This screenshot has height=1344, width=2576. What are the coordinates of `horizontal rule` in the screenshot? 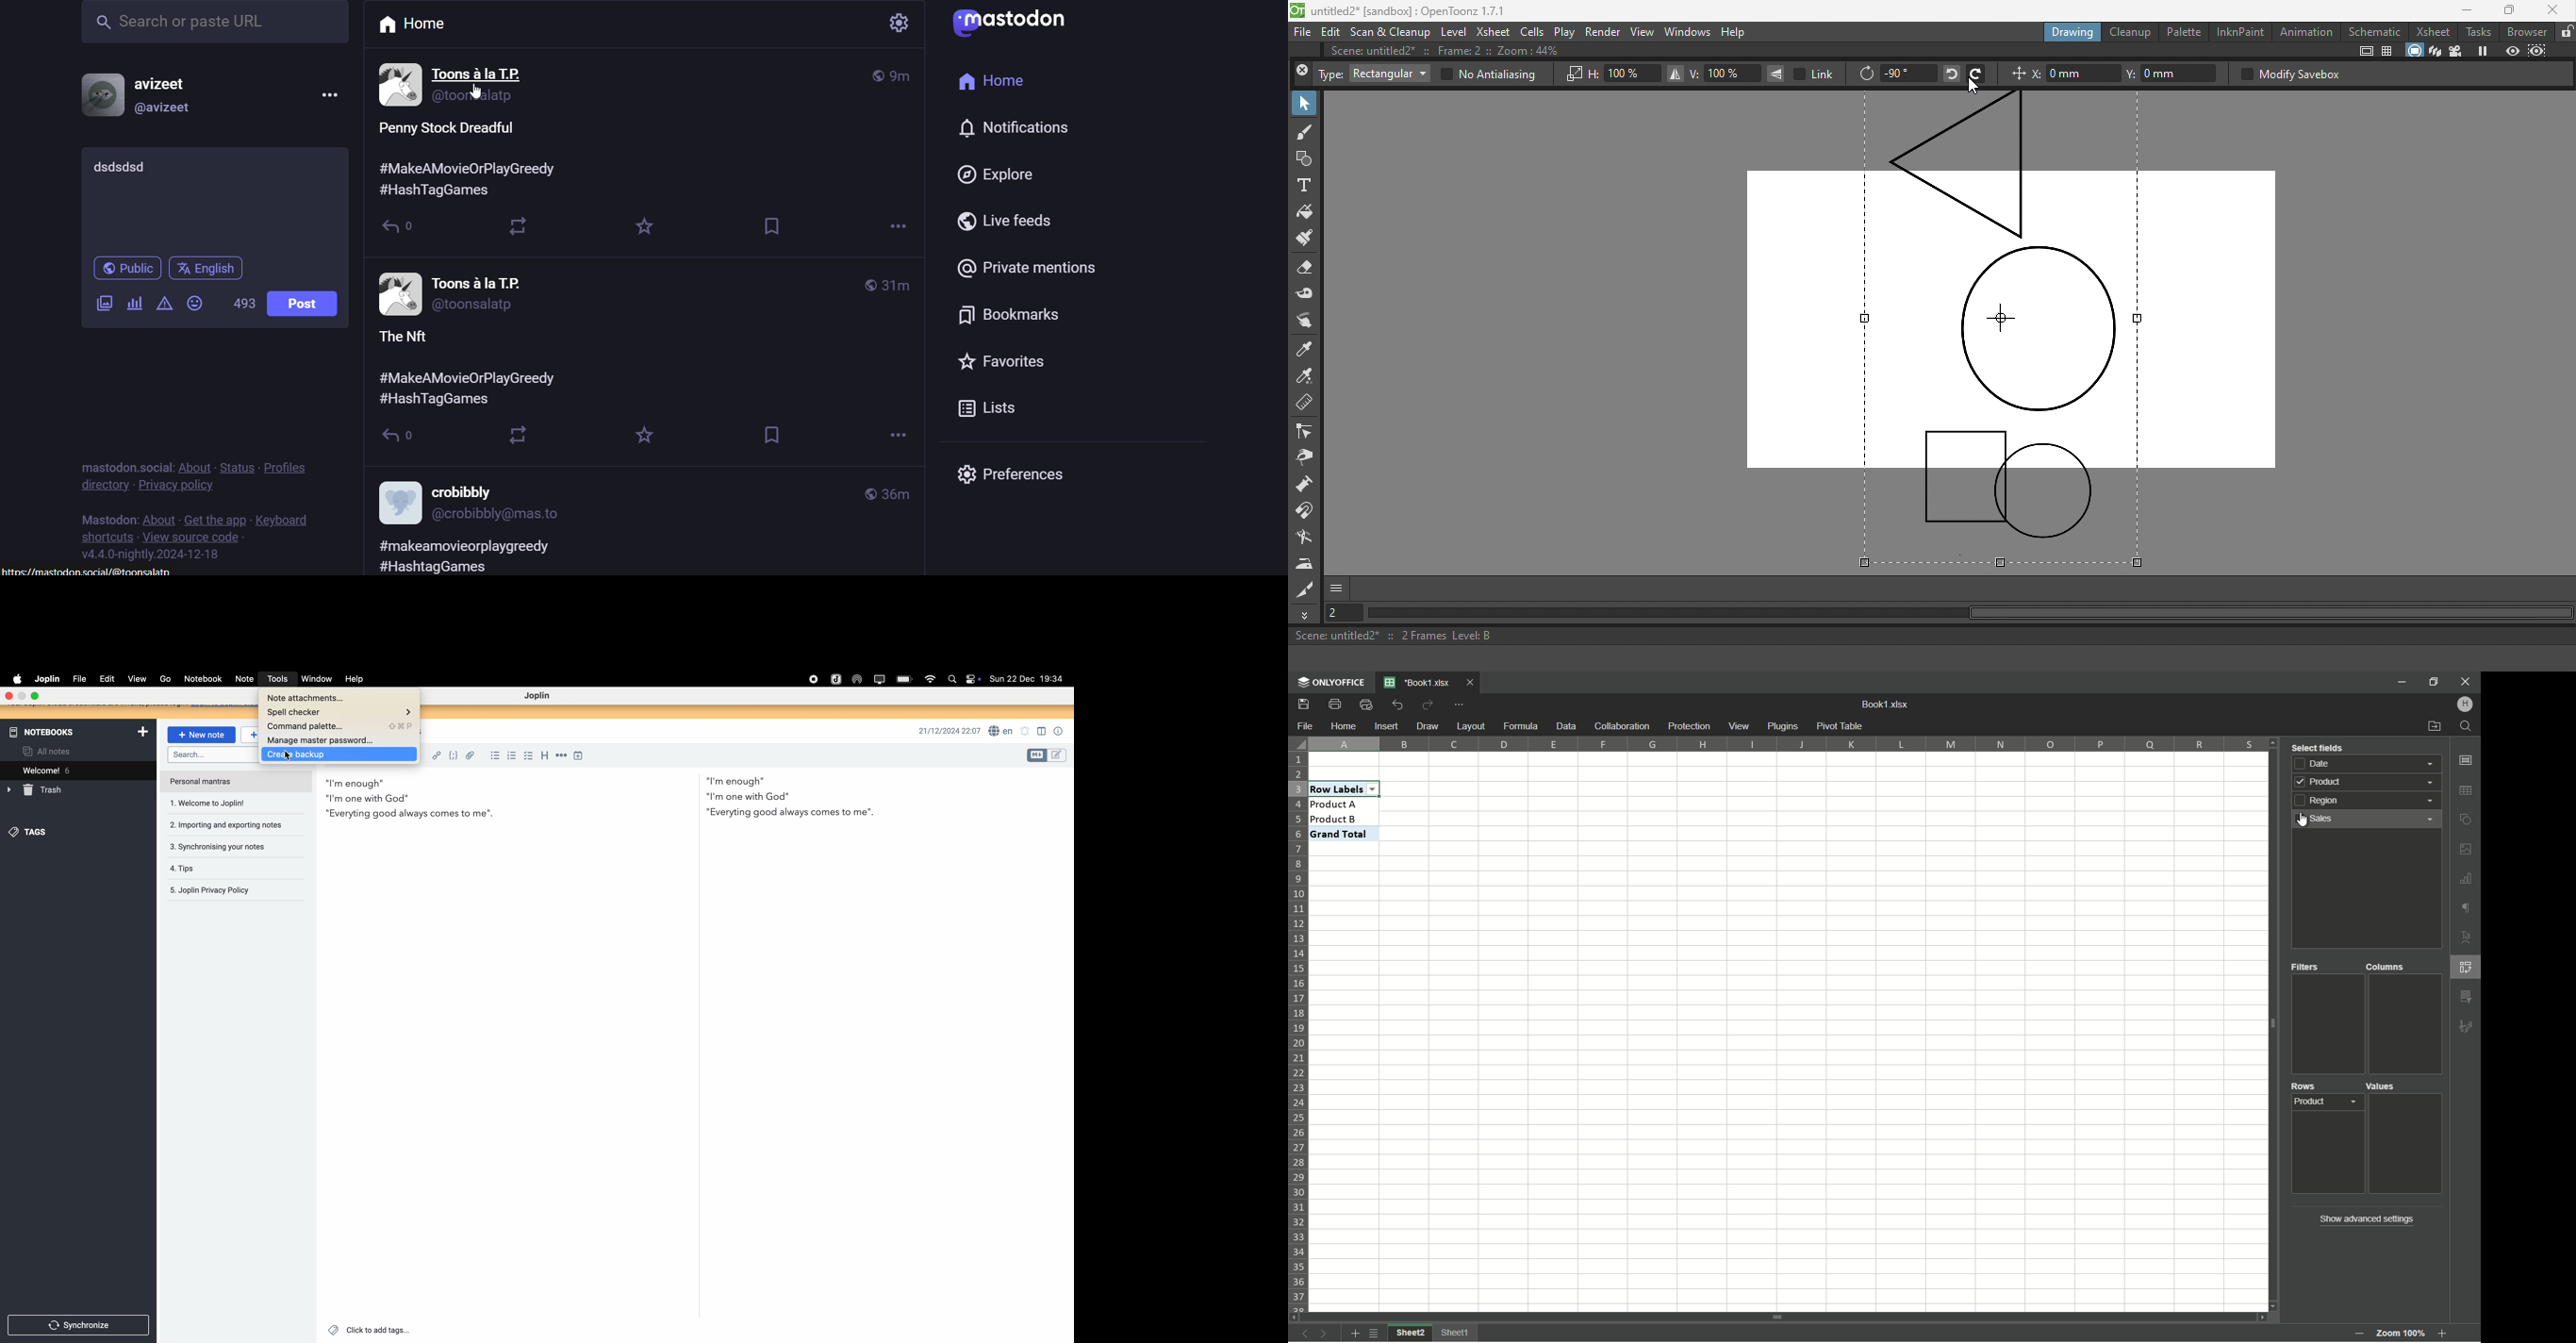 It's located at (563, 756).